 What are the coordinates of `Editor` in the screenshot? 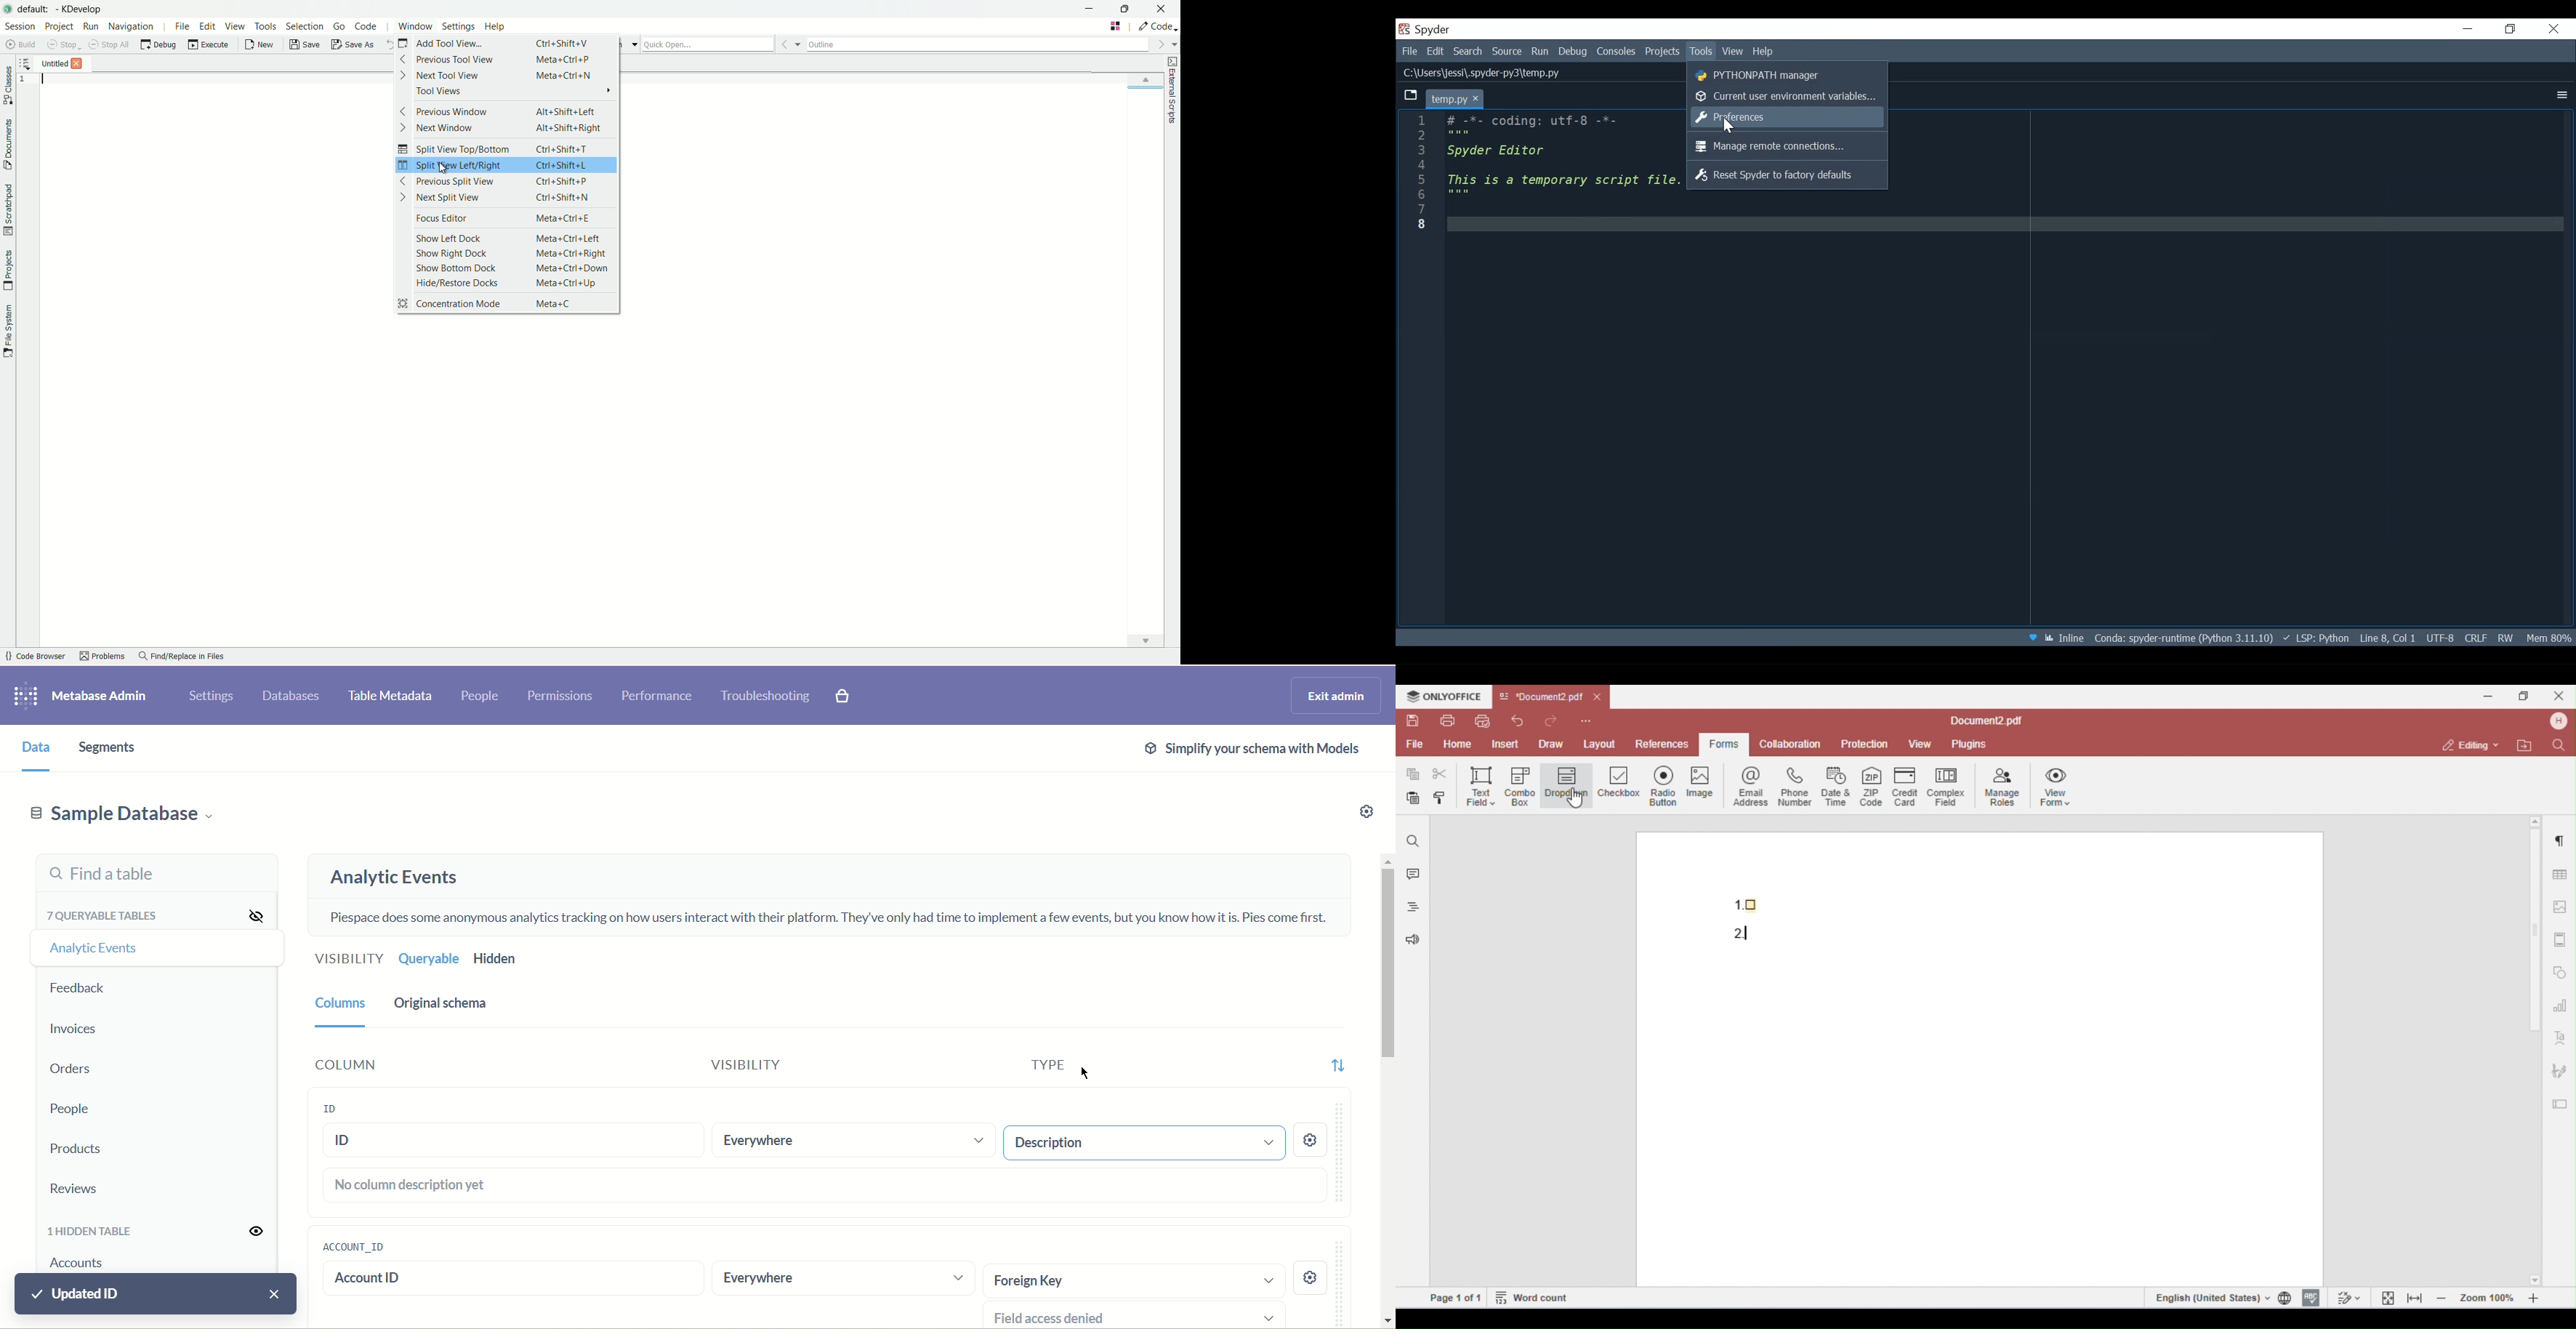 It's located at (1563, 158).